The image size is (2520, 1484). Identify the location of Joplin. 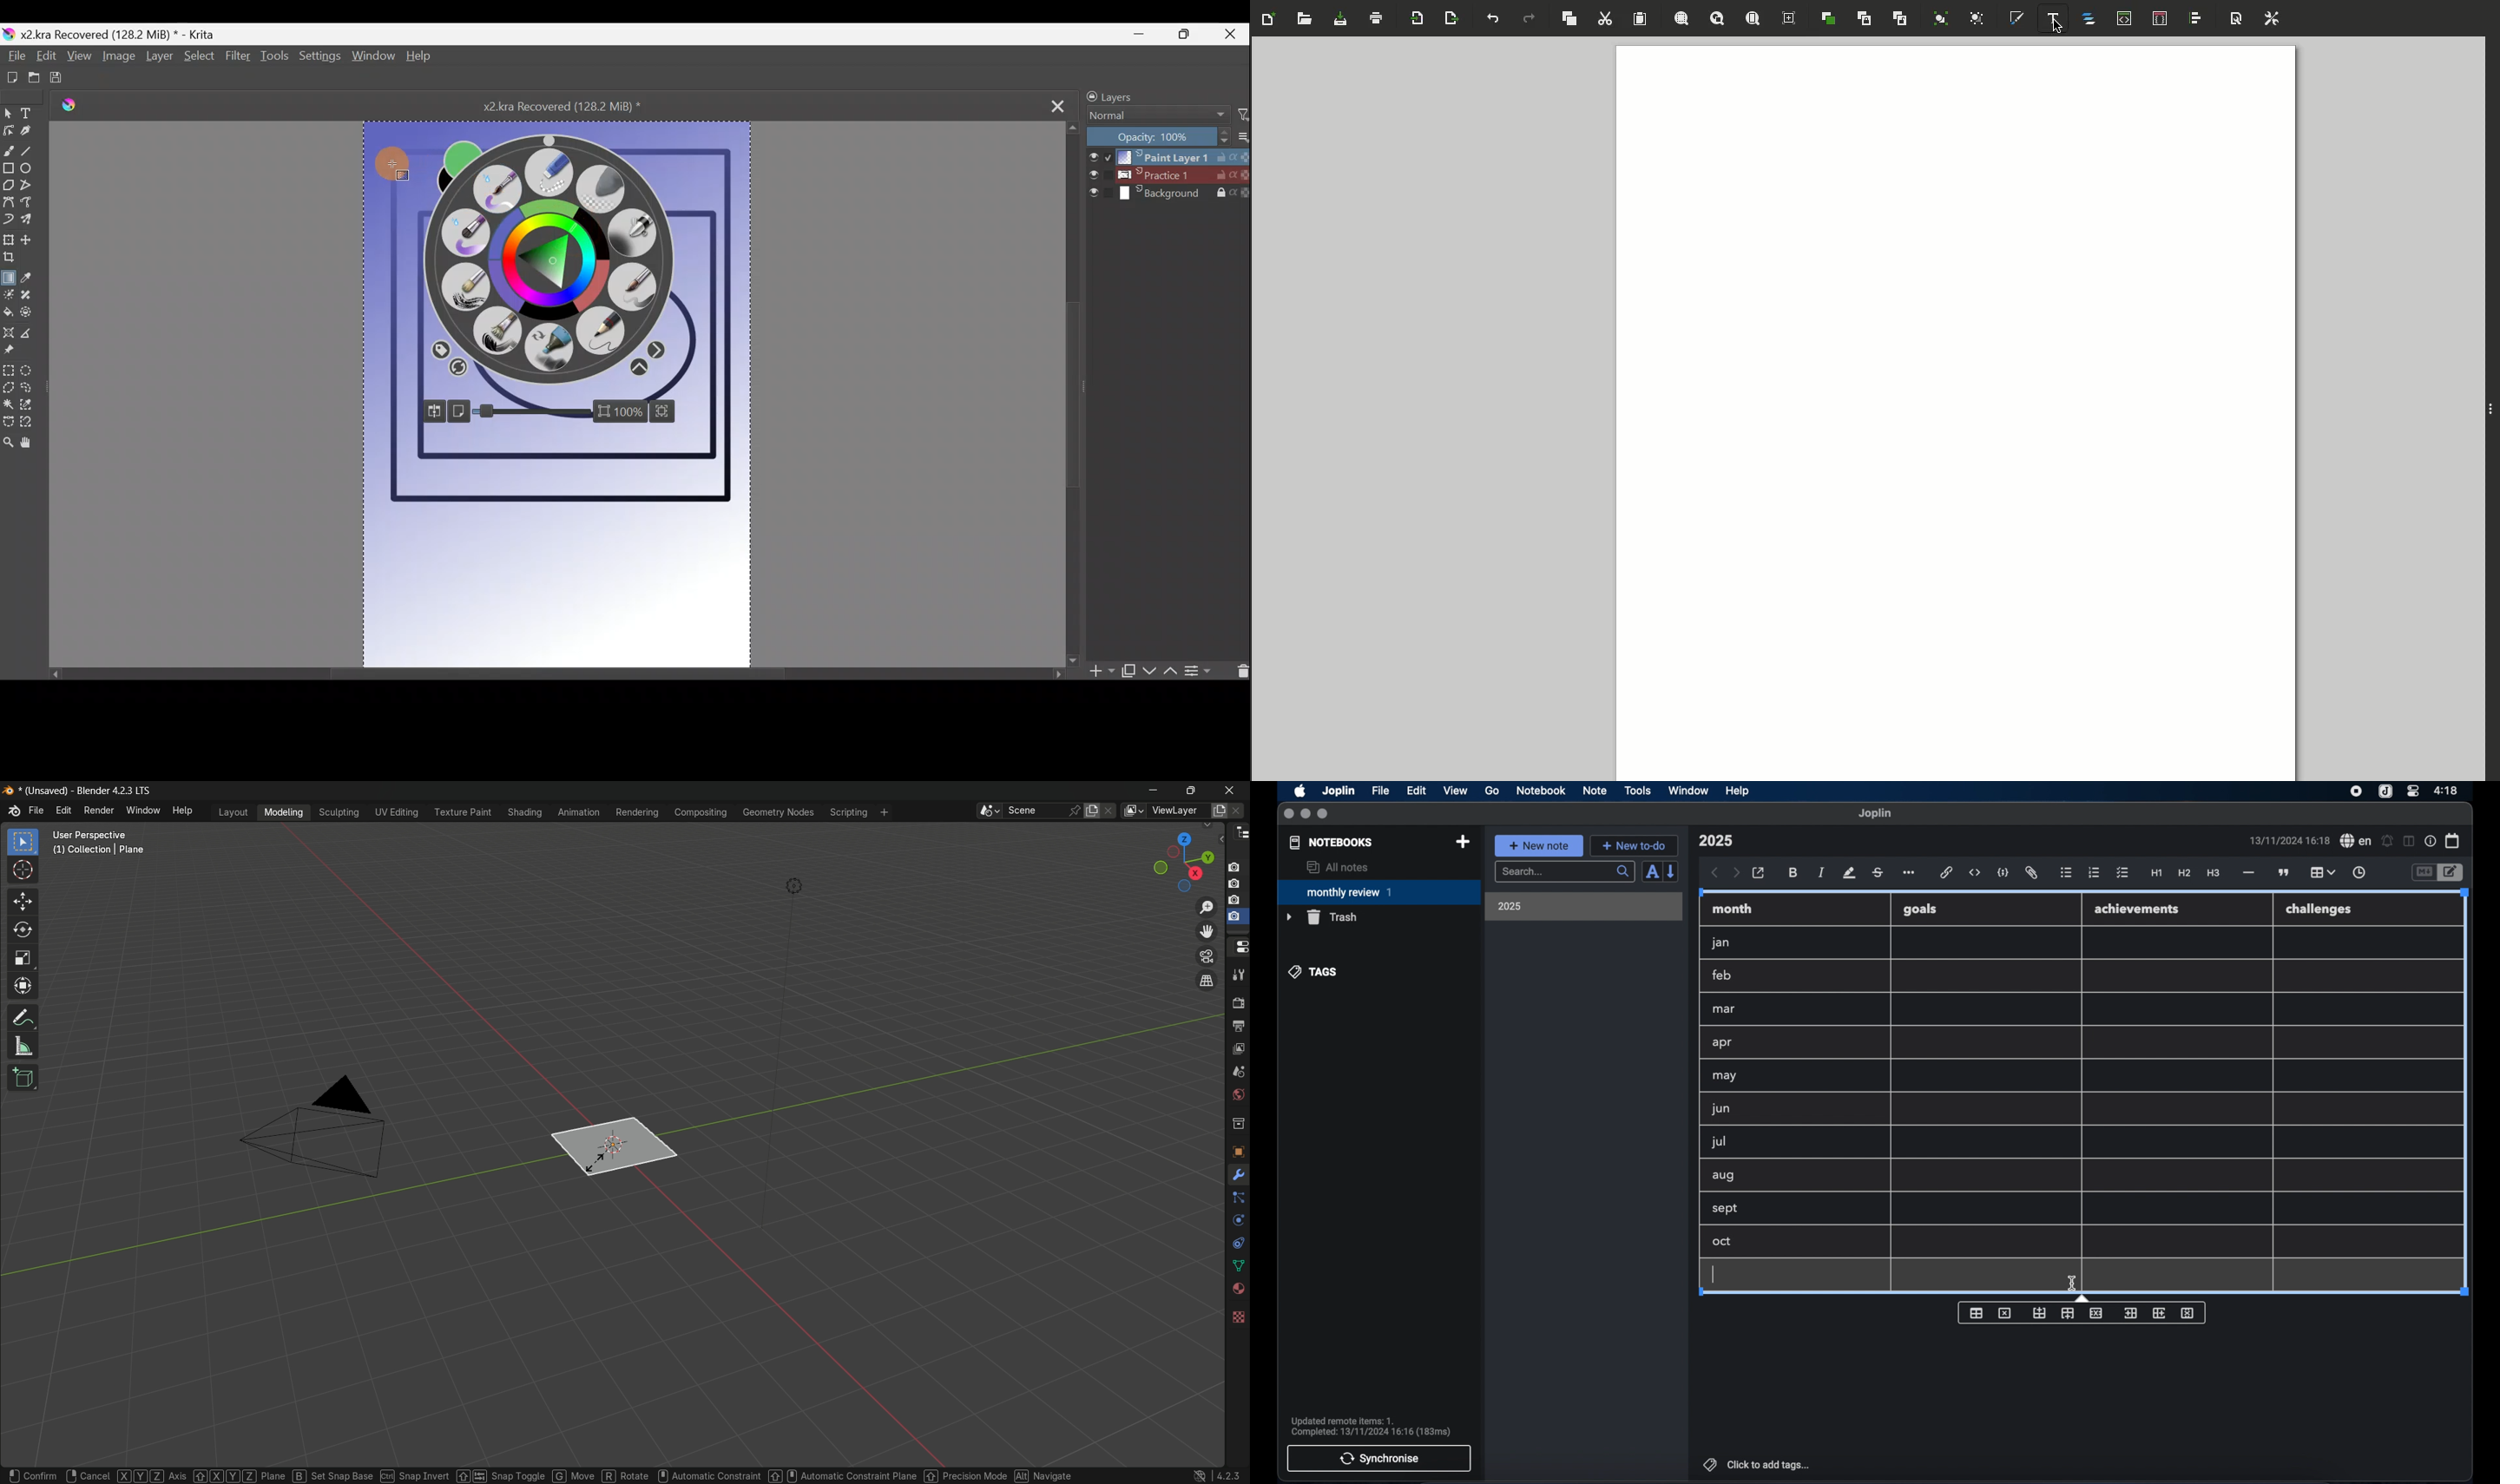
(1340, 791).